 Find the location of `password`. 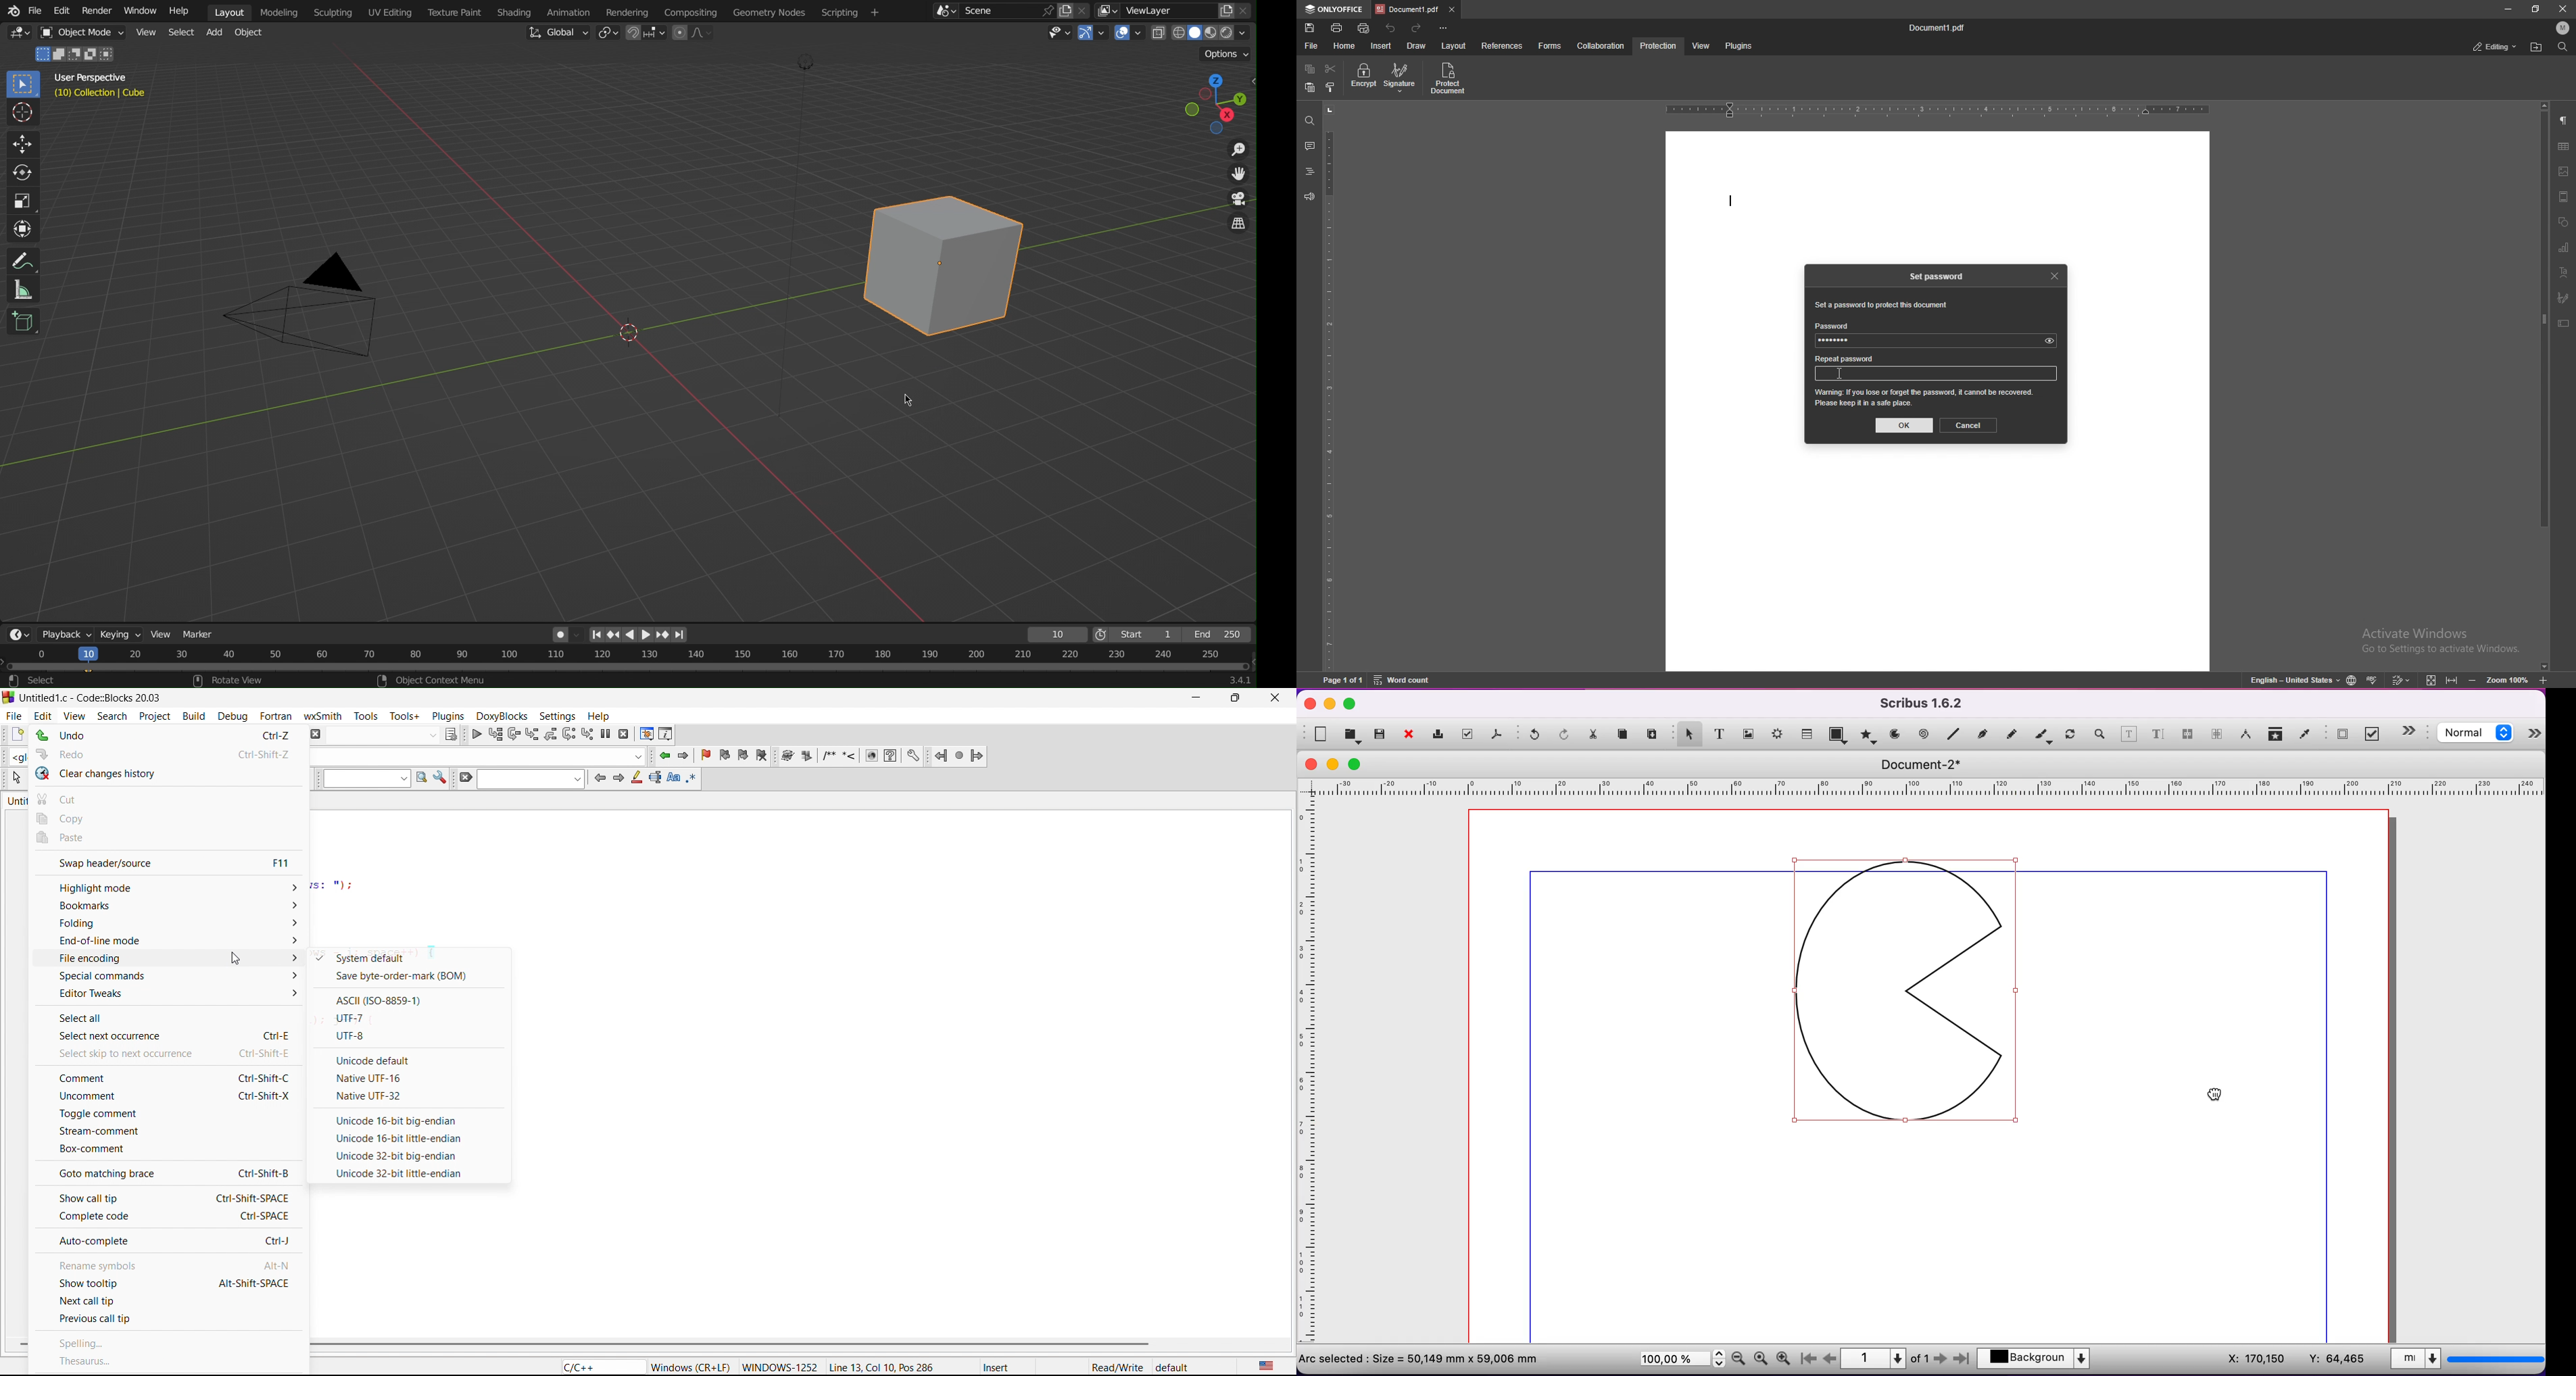

password is located at coordinates (1834, 325).